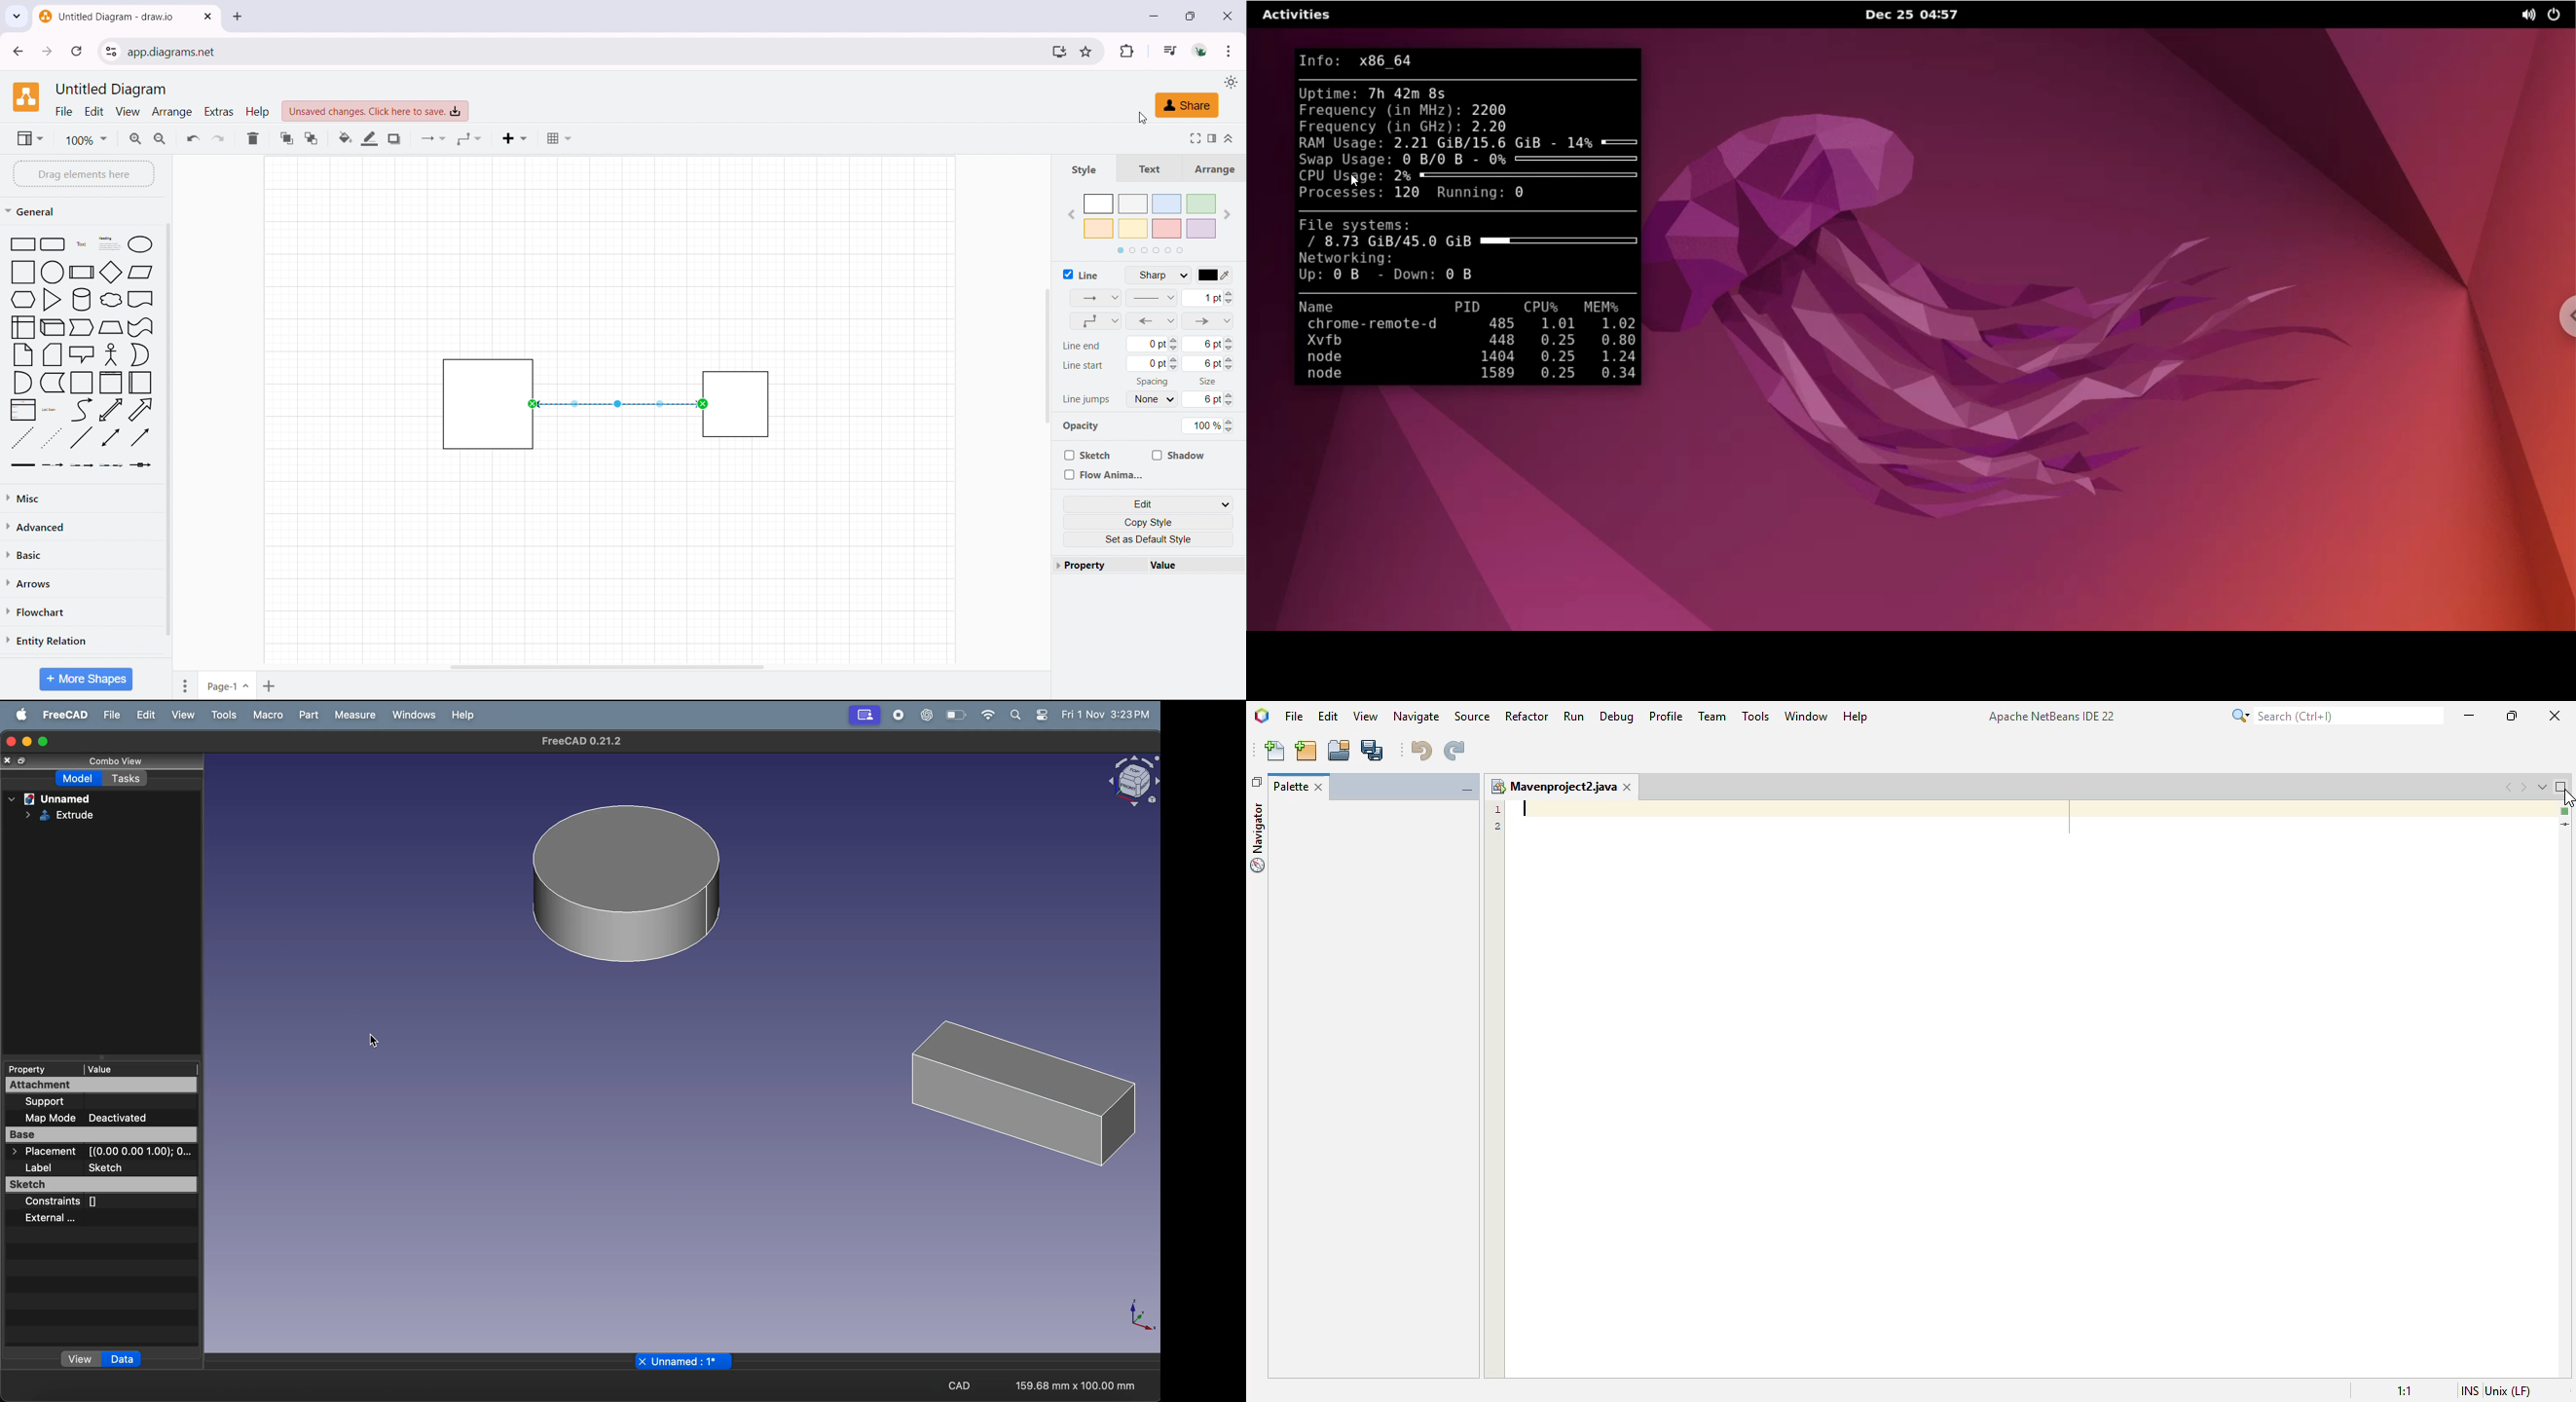  What do you see at coordinates (182, 714) in the screenshot?
I see `View` at bounding box center [182, 714].